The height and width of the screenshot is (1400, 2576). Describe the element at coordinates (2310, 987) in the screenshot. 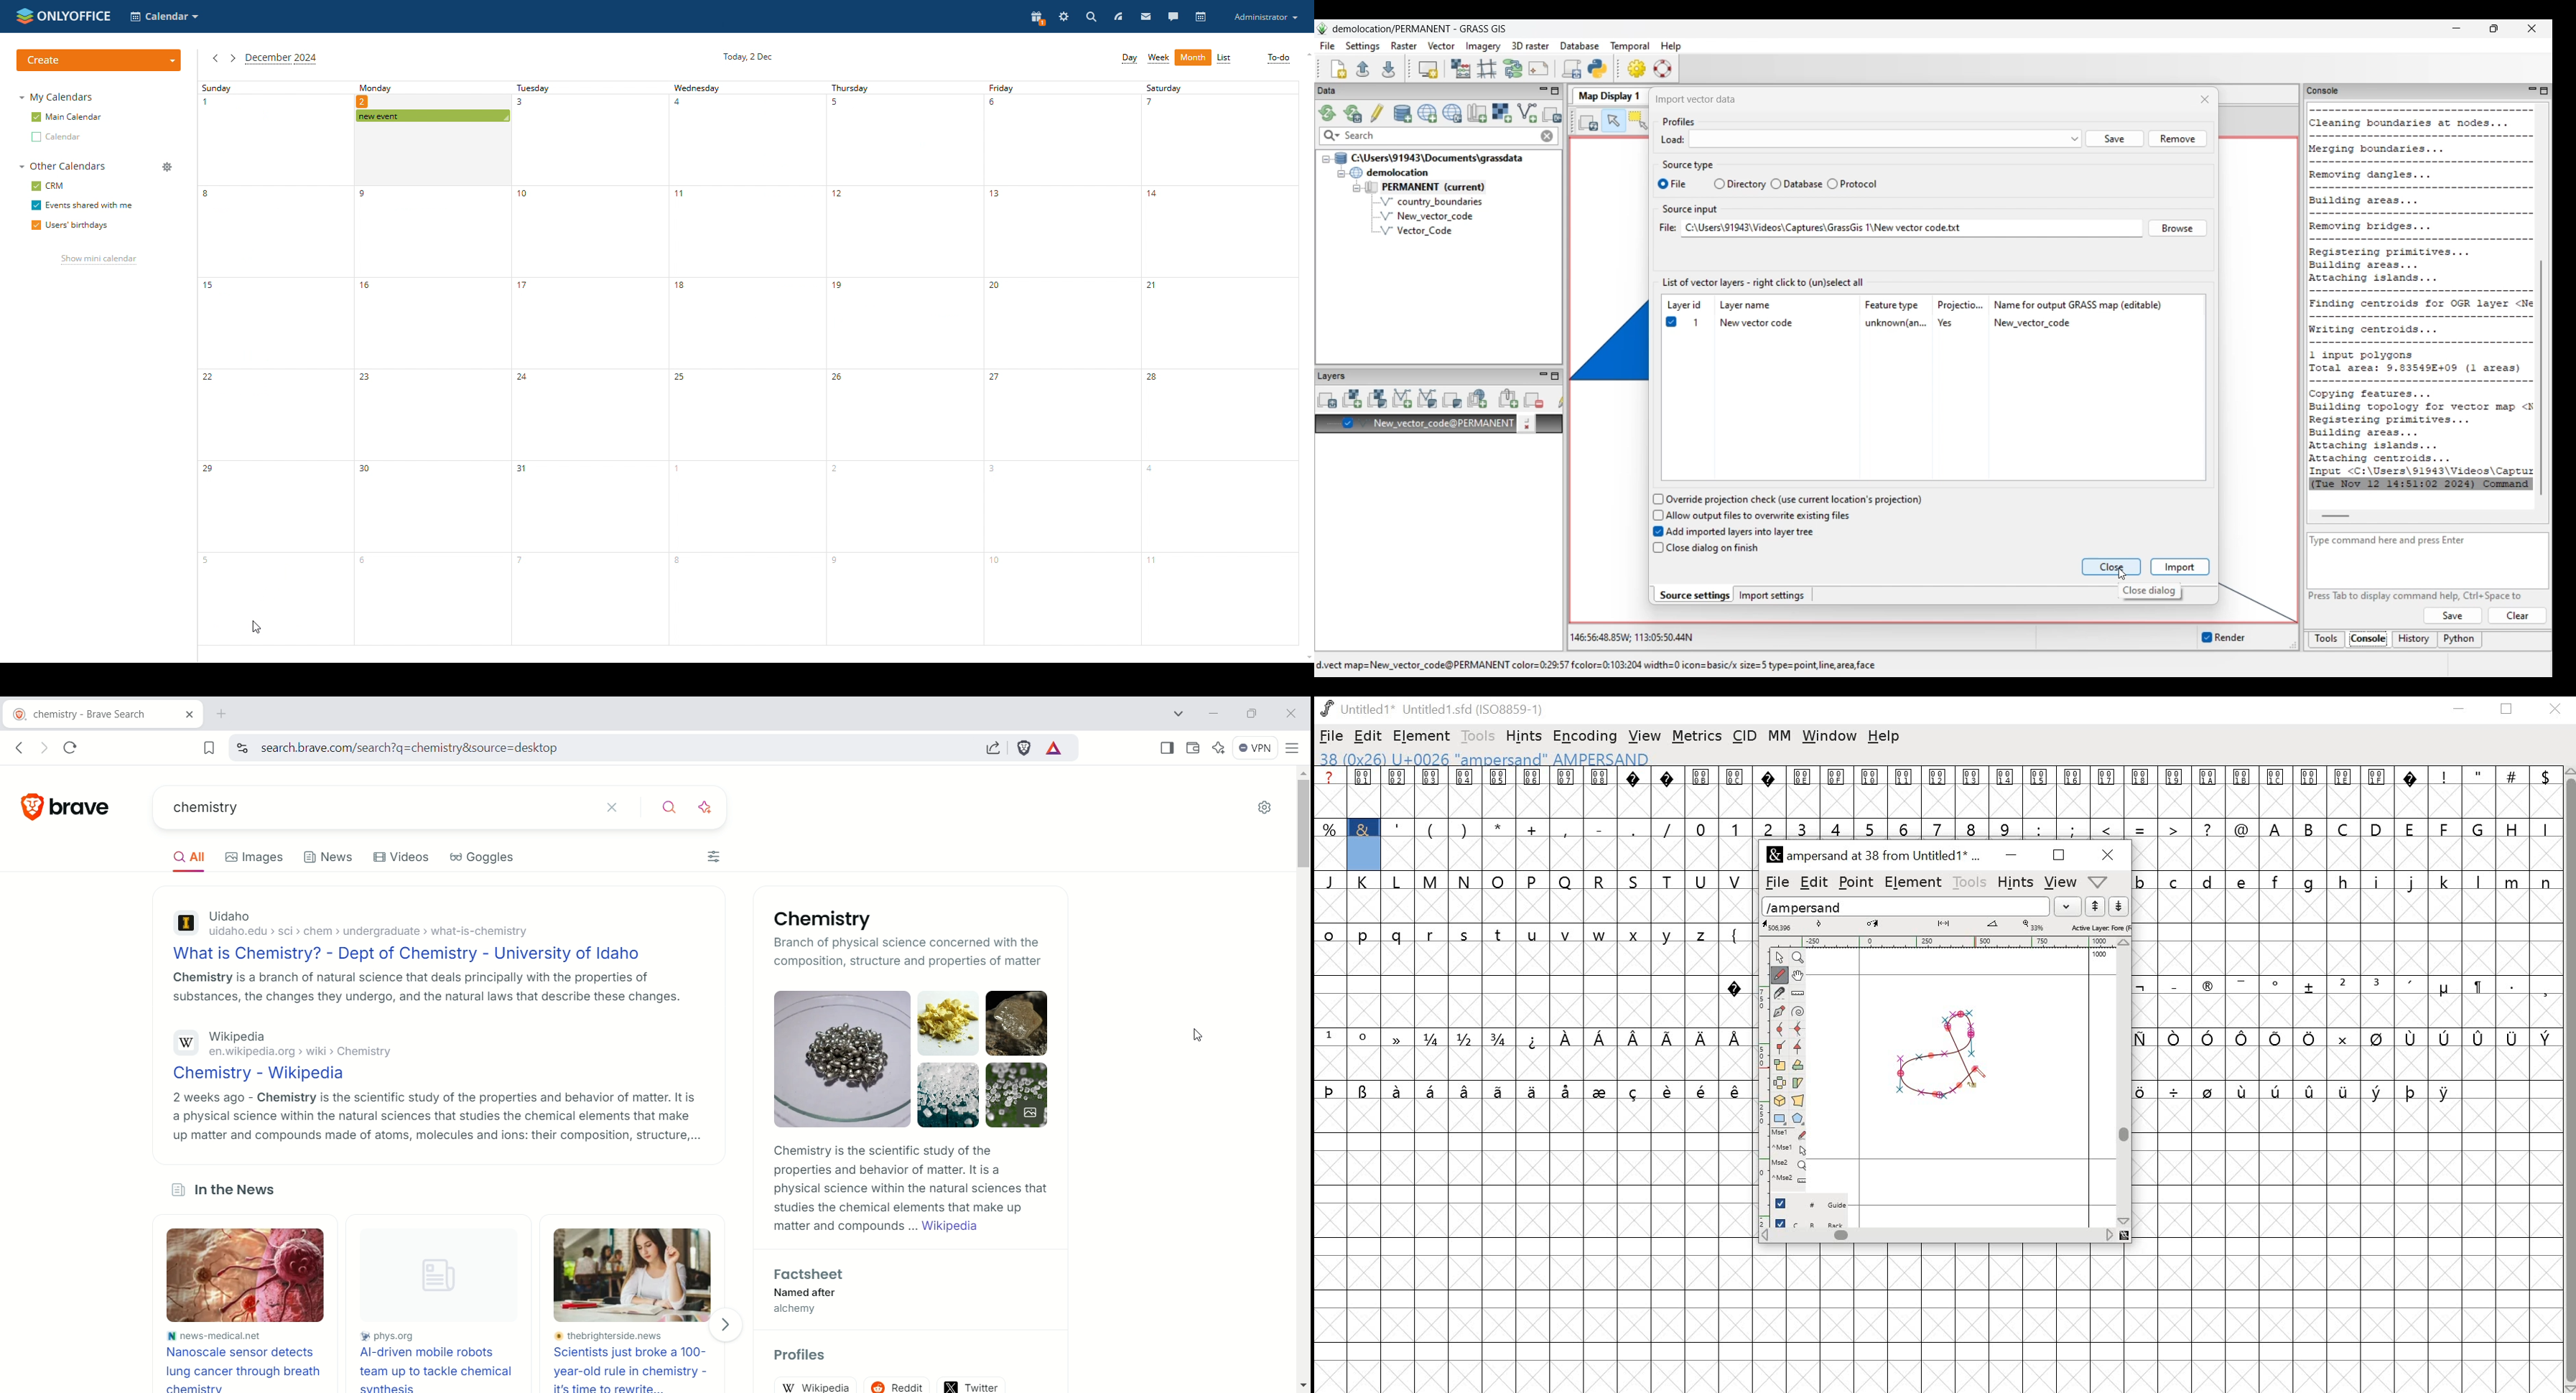

I see `symbol` at that location.